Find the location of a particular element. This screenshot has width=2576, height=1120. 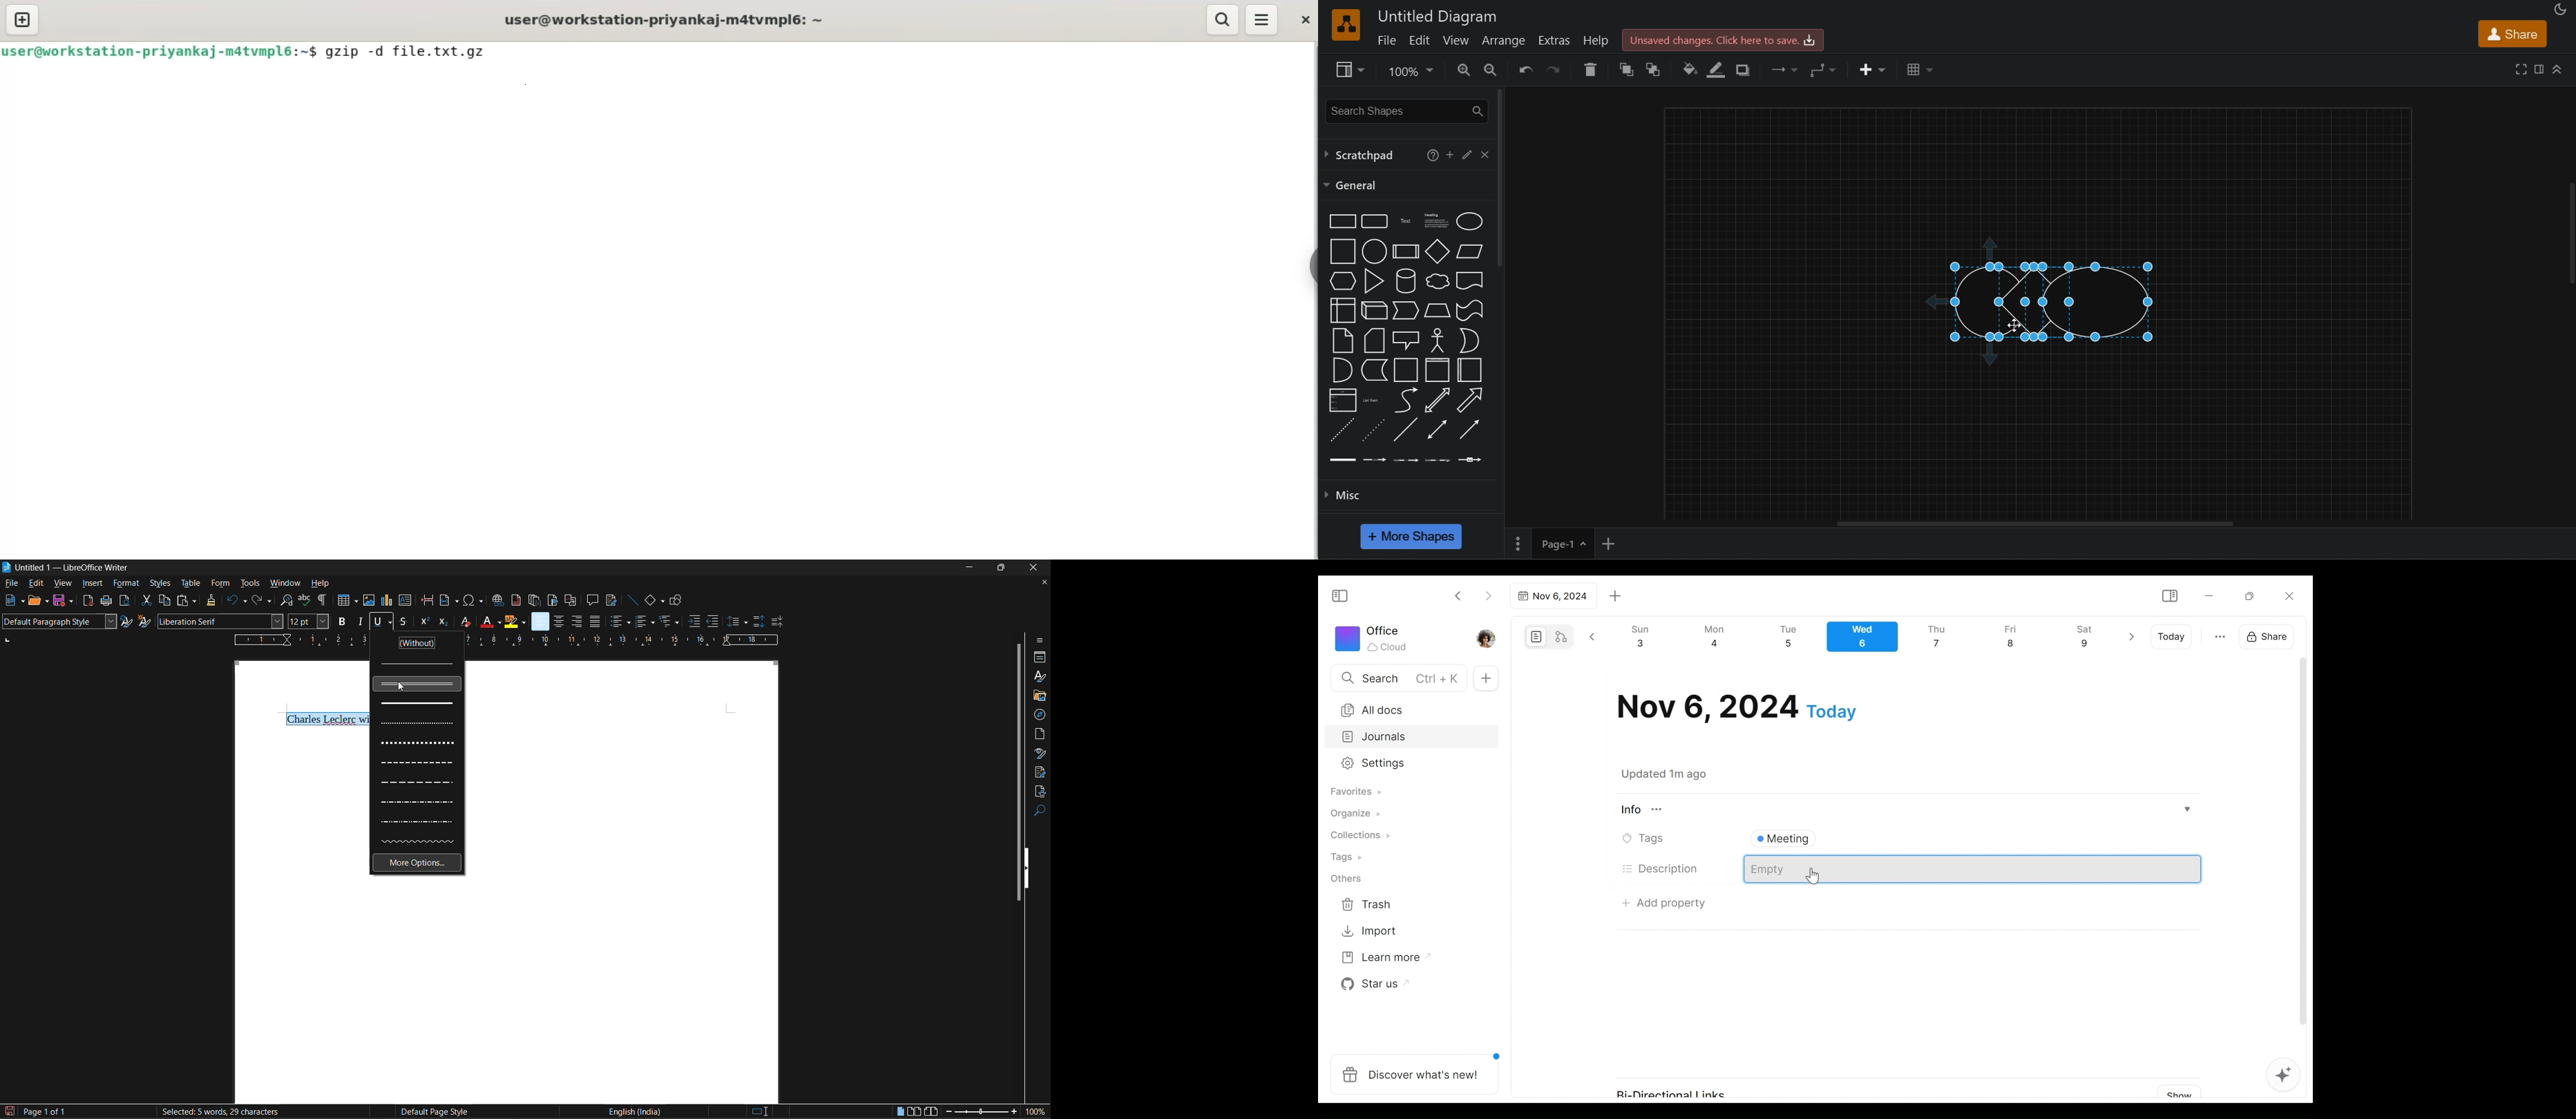

undo is located at coordinates (235, 600).